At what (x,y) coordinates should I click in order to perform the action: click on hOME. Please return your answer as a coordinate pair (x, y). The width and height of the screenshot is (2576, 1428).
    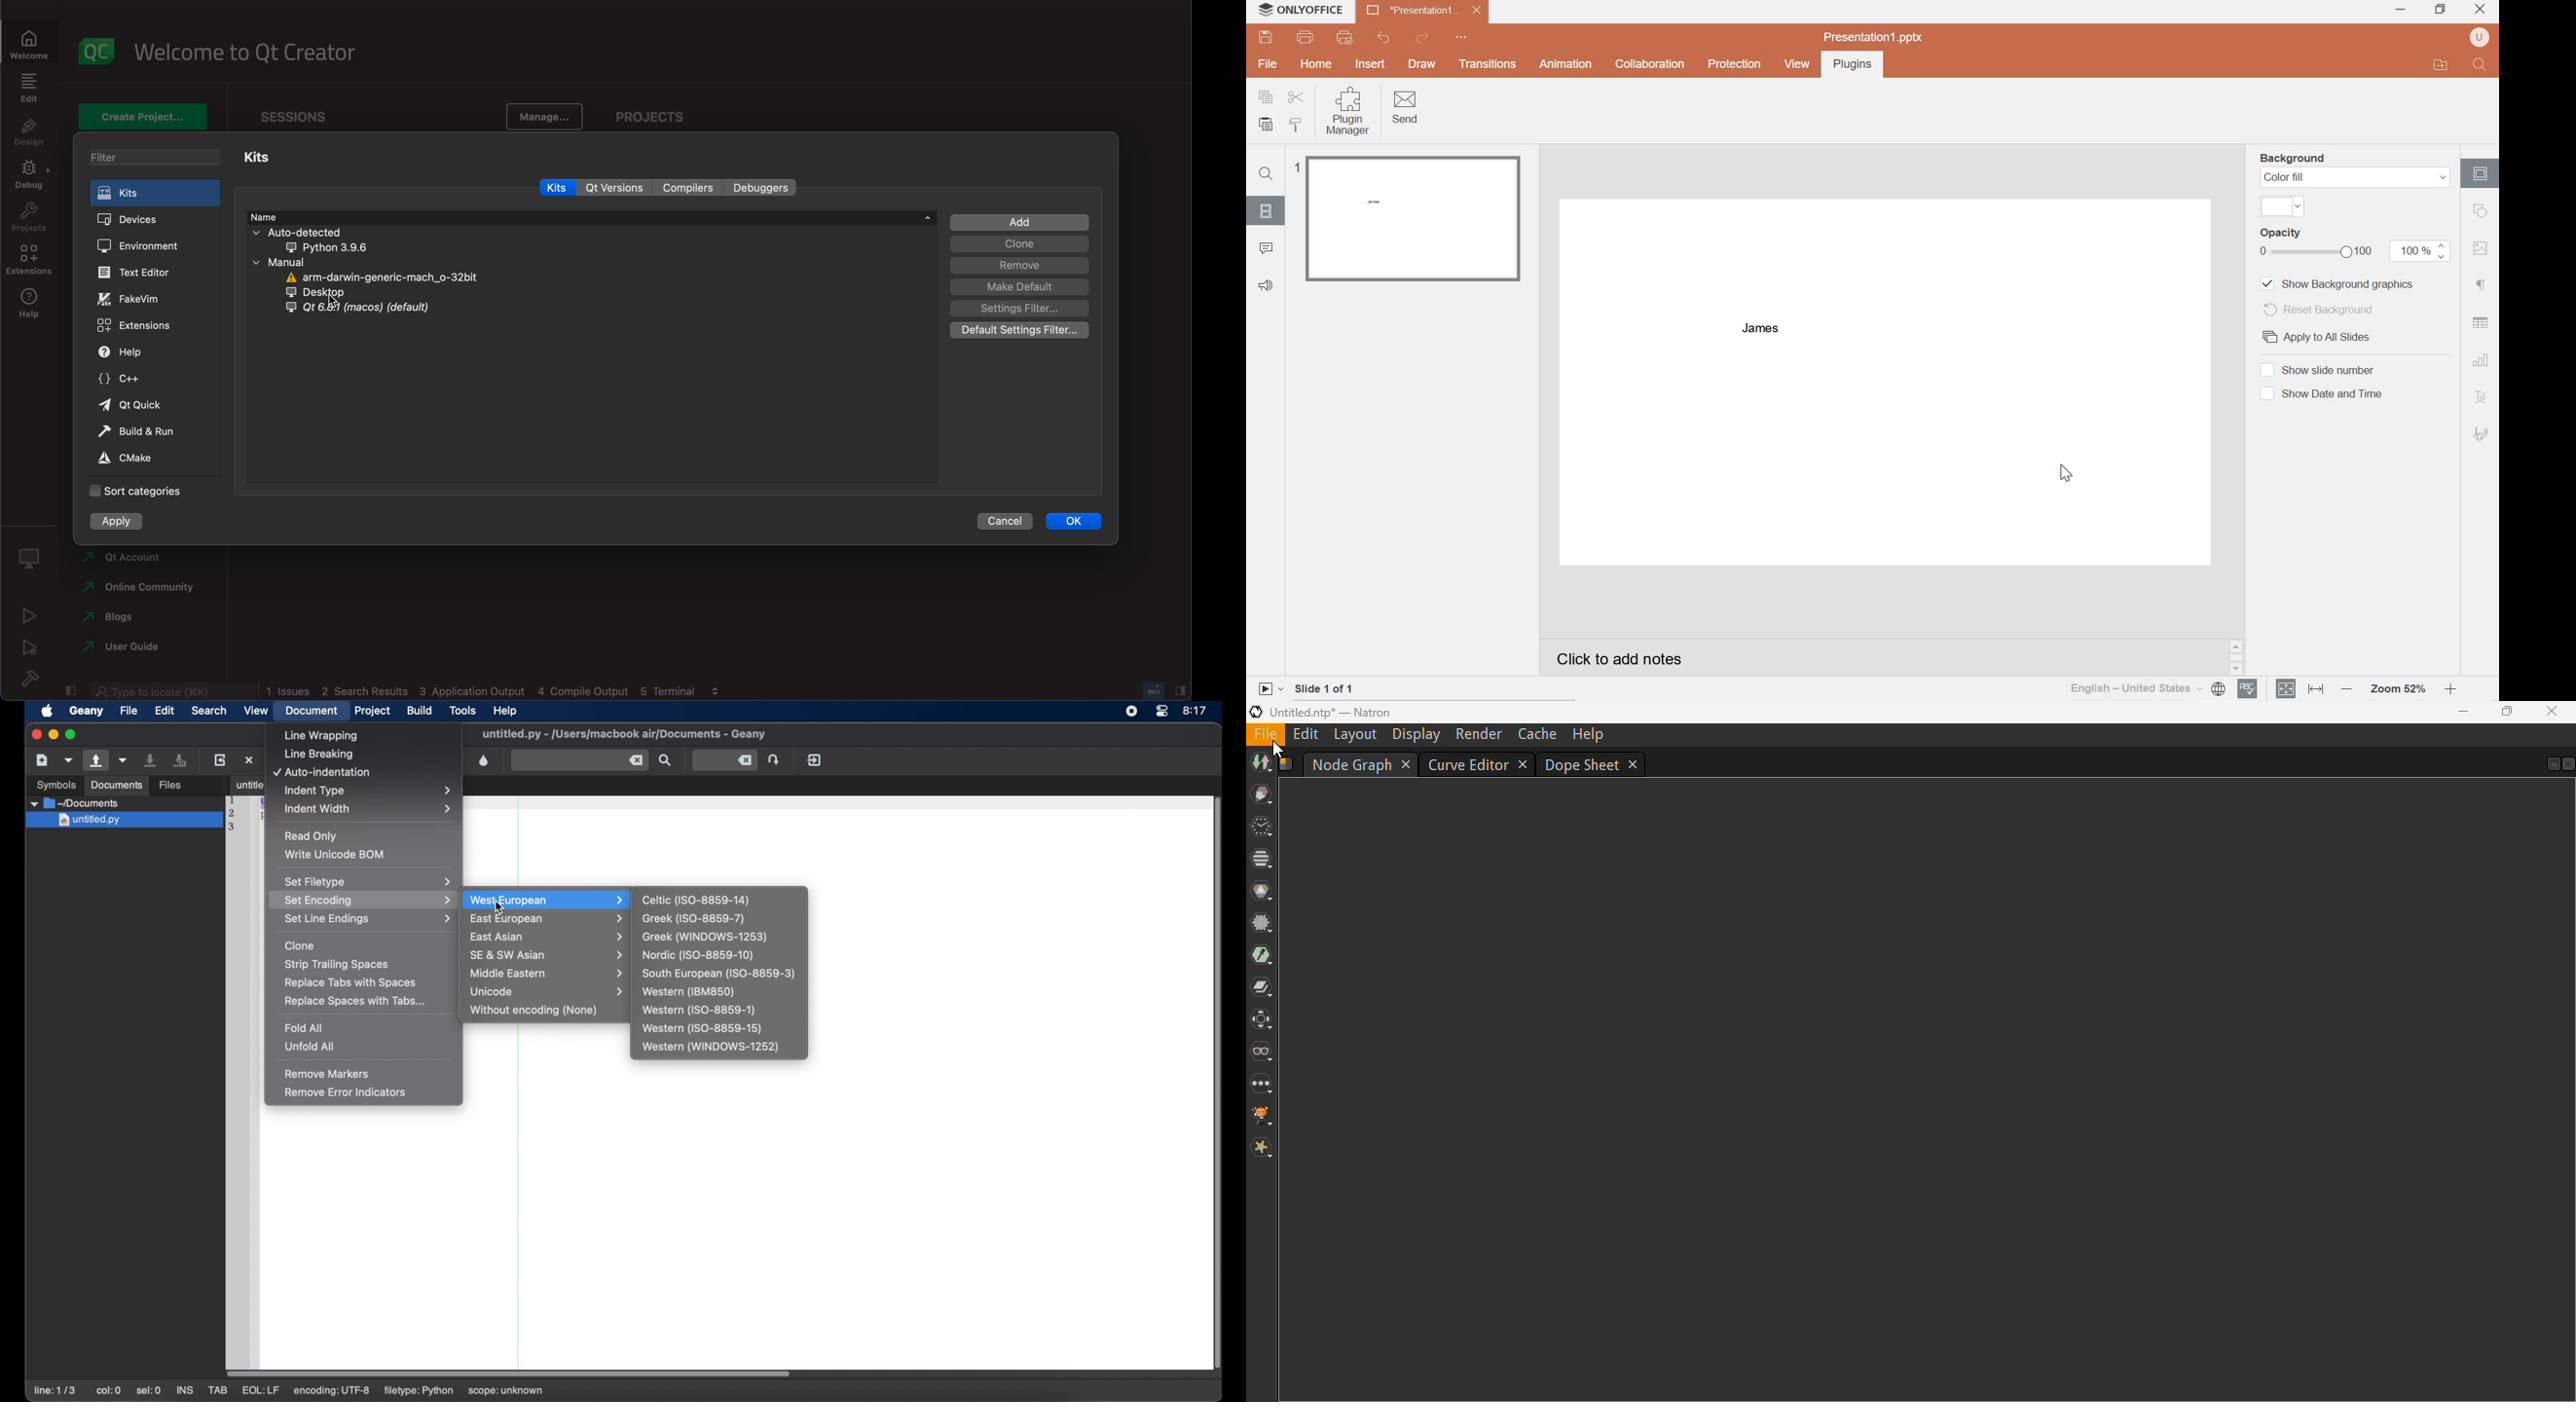
    Looking at the image, I should click on (1317, 65).